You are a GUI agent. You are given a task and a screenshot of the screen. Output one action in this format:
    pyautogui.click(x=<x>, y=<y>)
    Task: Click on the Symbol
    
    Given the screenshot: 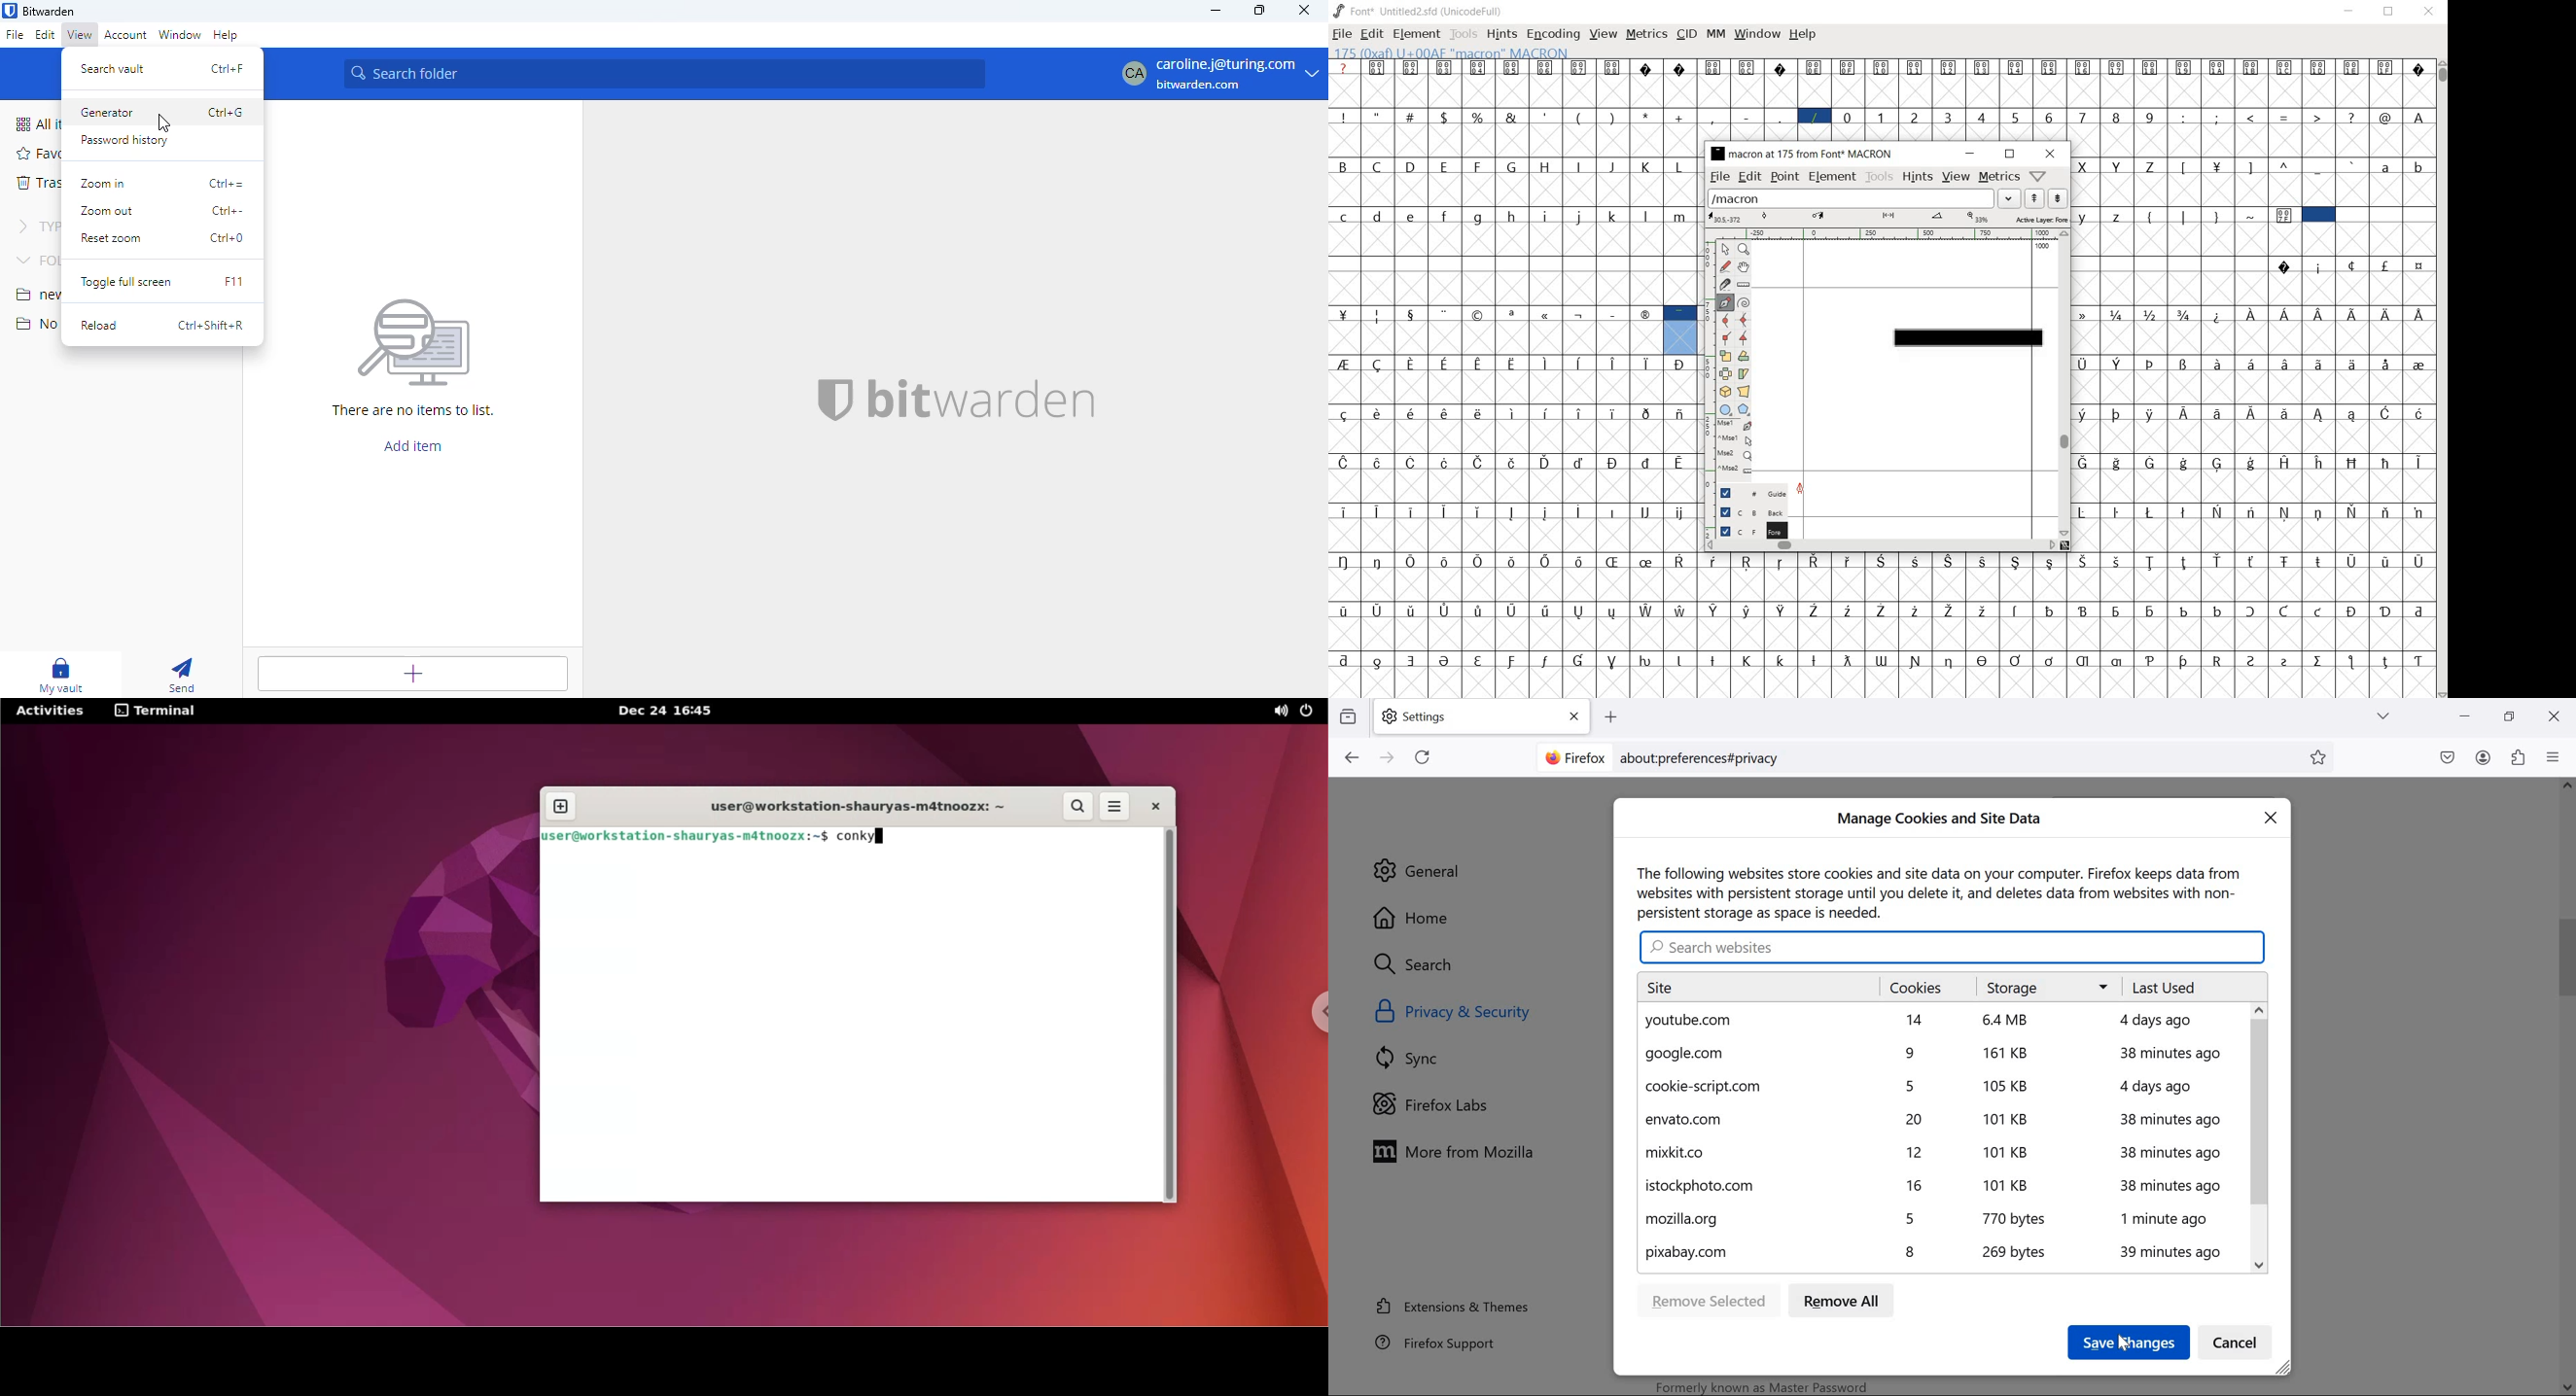 What is the action you would take?
    pyautogui.click(x=1579, y=67)
    